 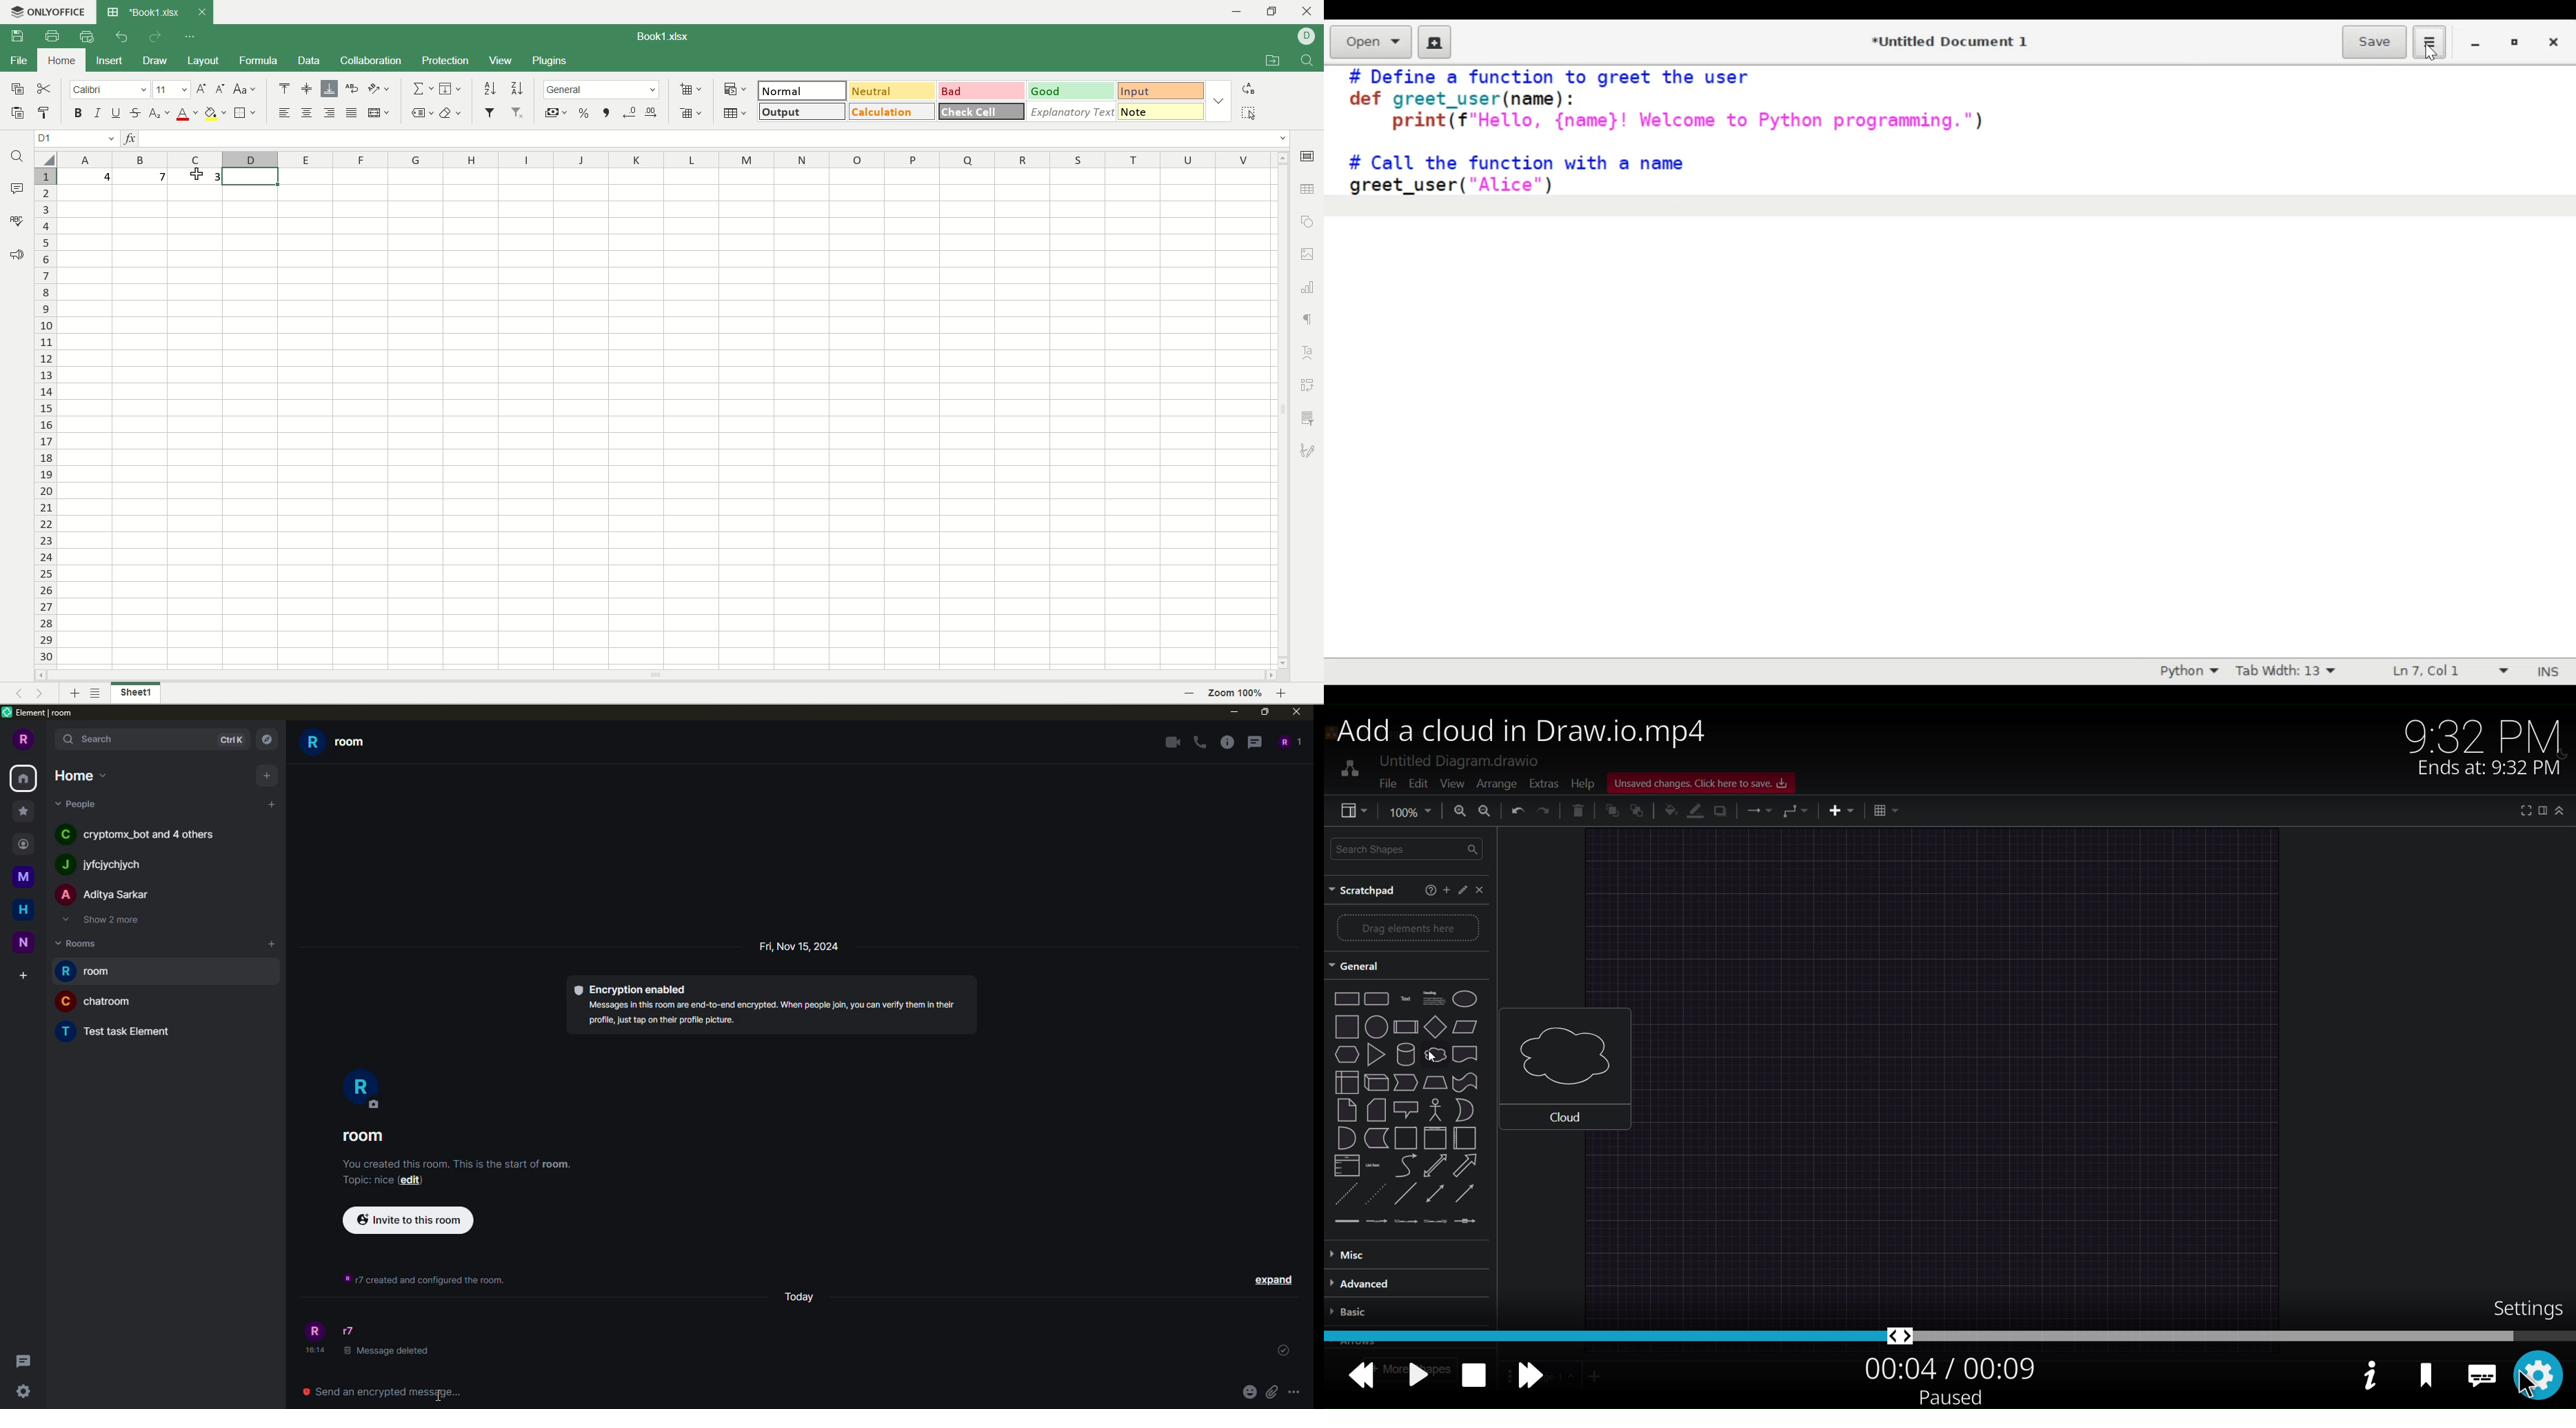 I want to click on stop, so click(x=1473, y=1374).